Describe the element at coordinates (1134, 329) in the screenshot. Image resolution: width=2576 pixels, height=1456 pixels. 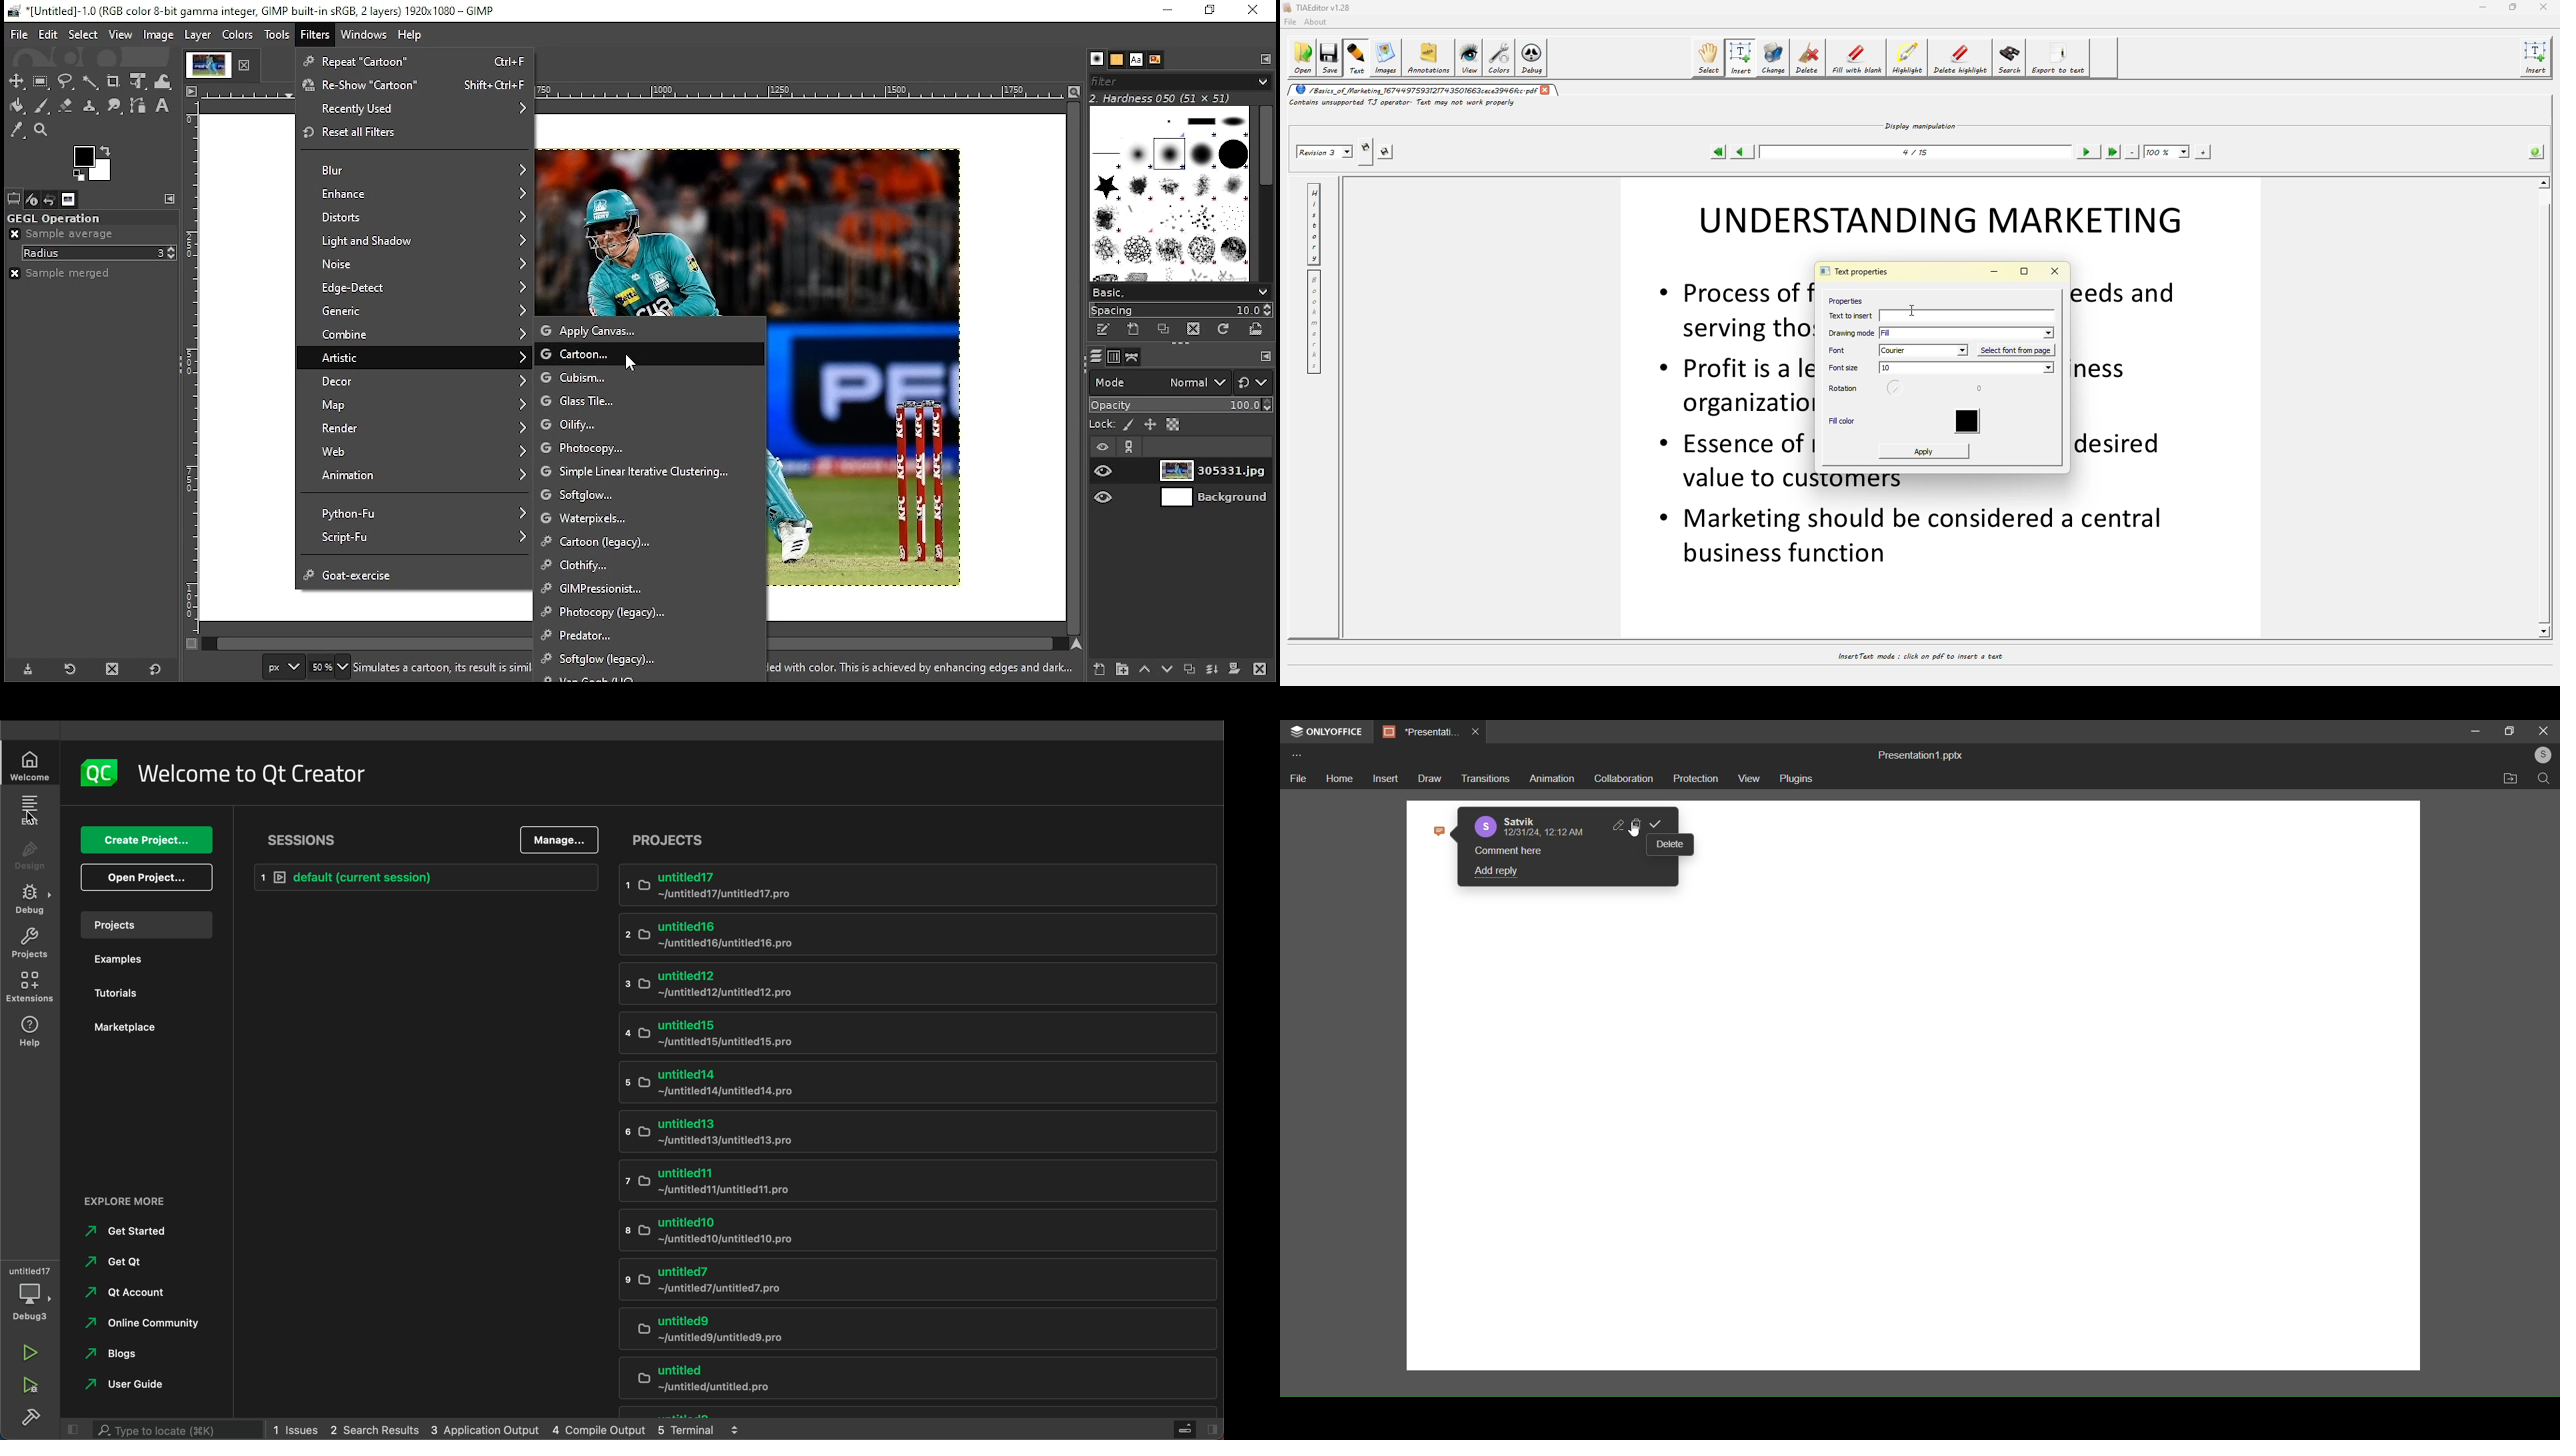
I see `create a new brush` at that location.